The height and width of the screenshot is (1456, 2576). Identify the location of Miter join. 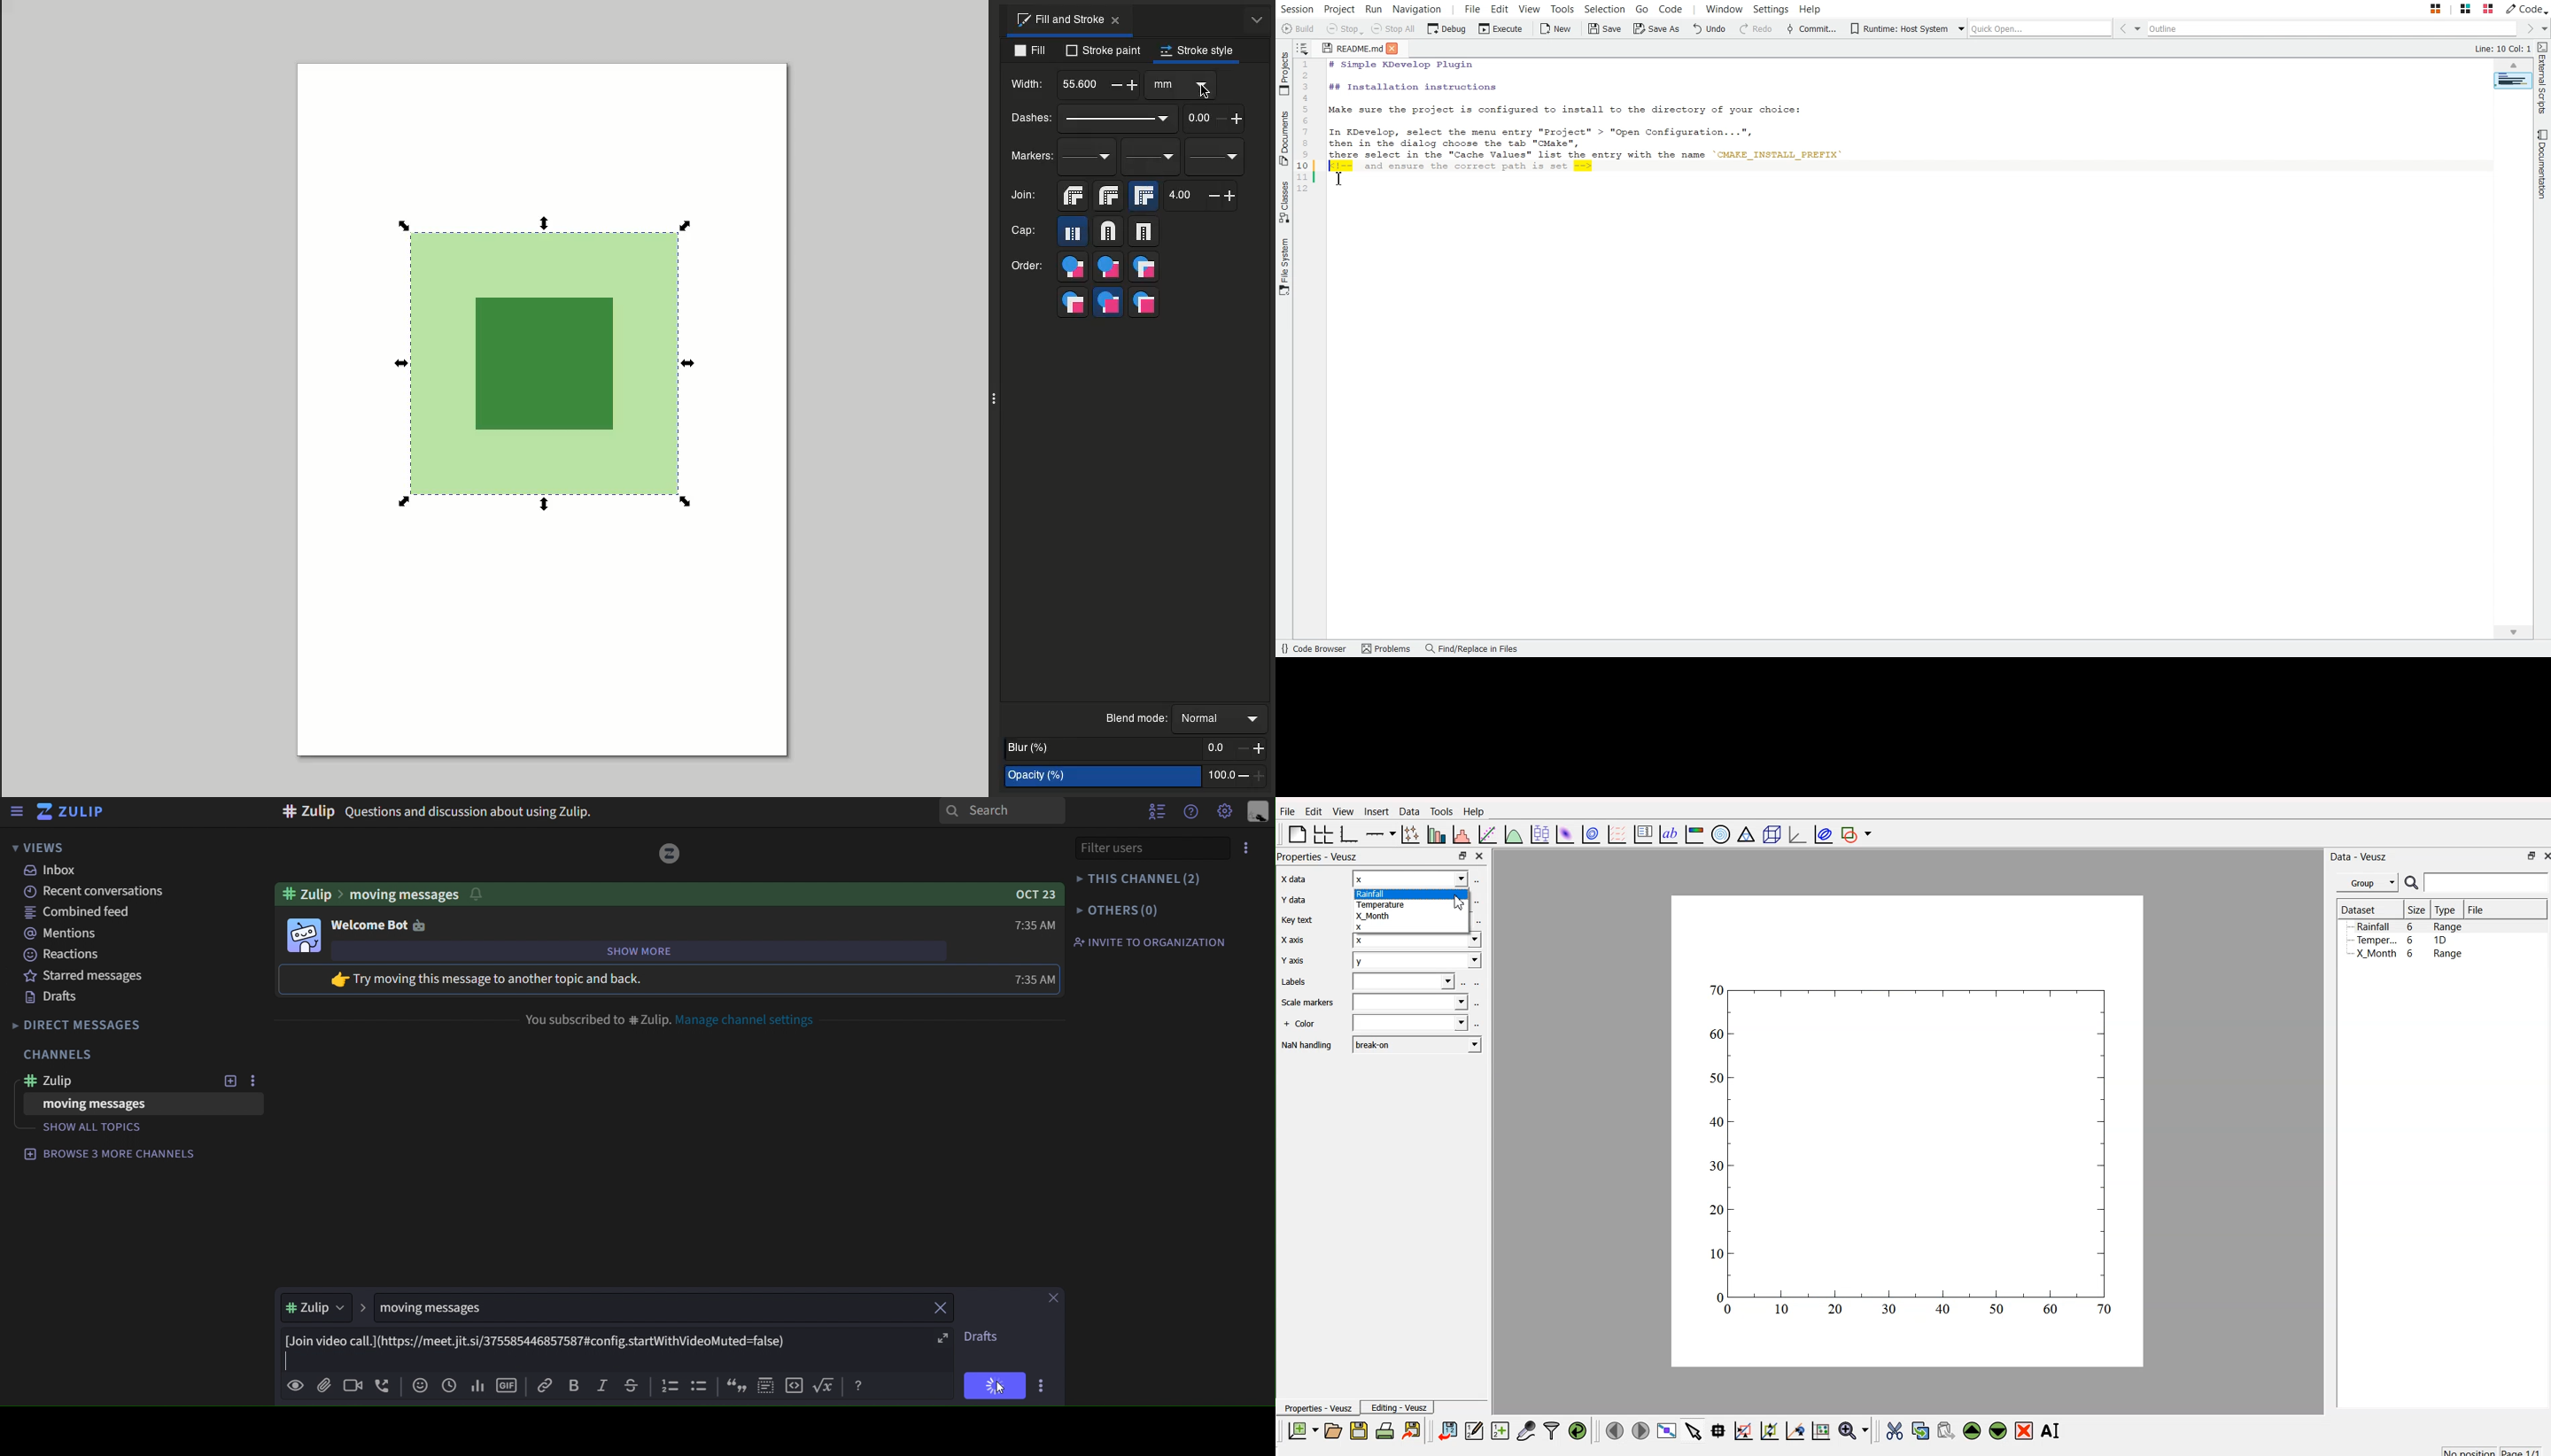
(1148, 197).